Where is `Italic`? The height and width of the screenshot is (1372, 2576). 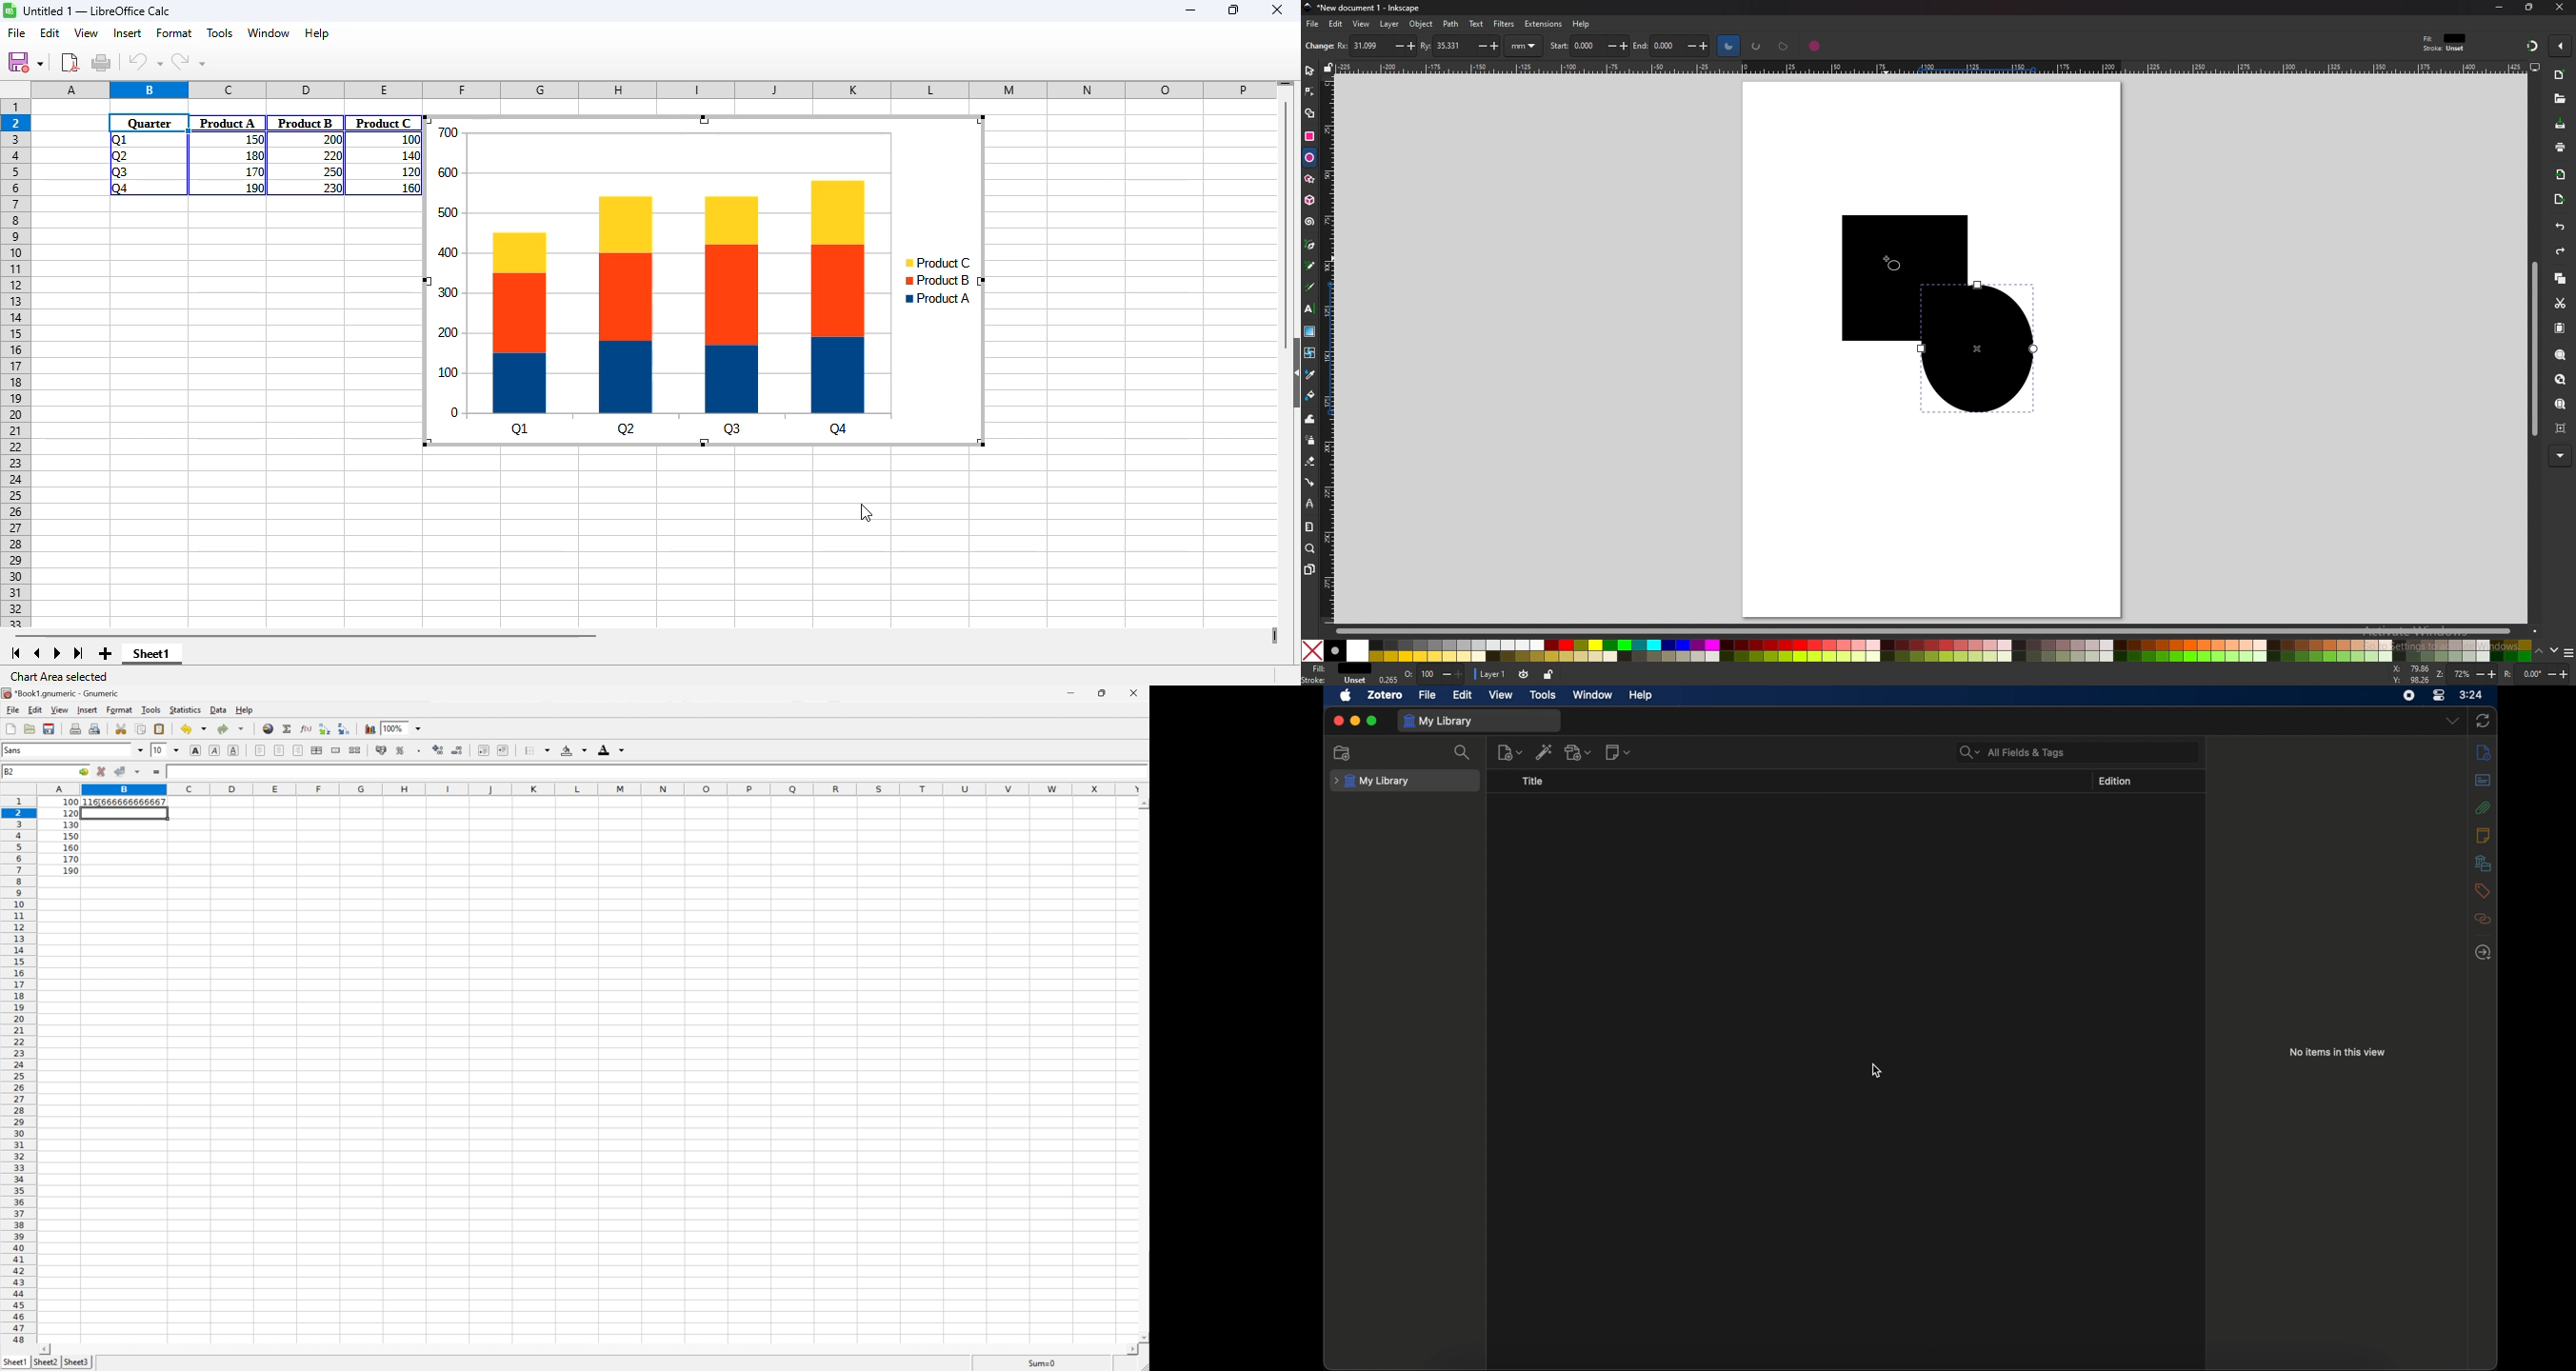
Italic is located at coordinates (213, 751).